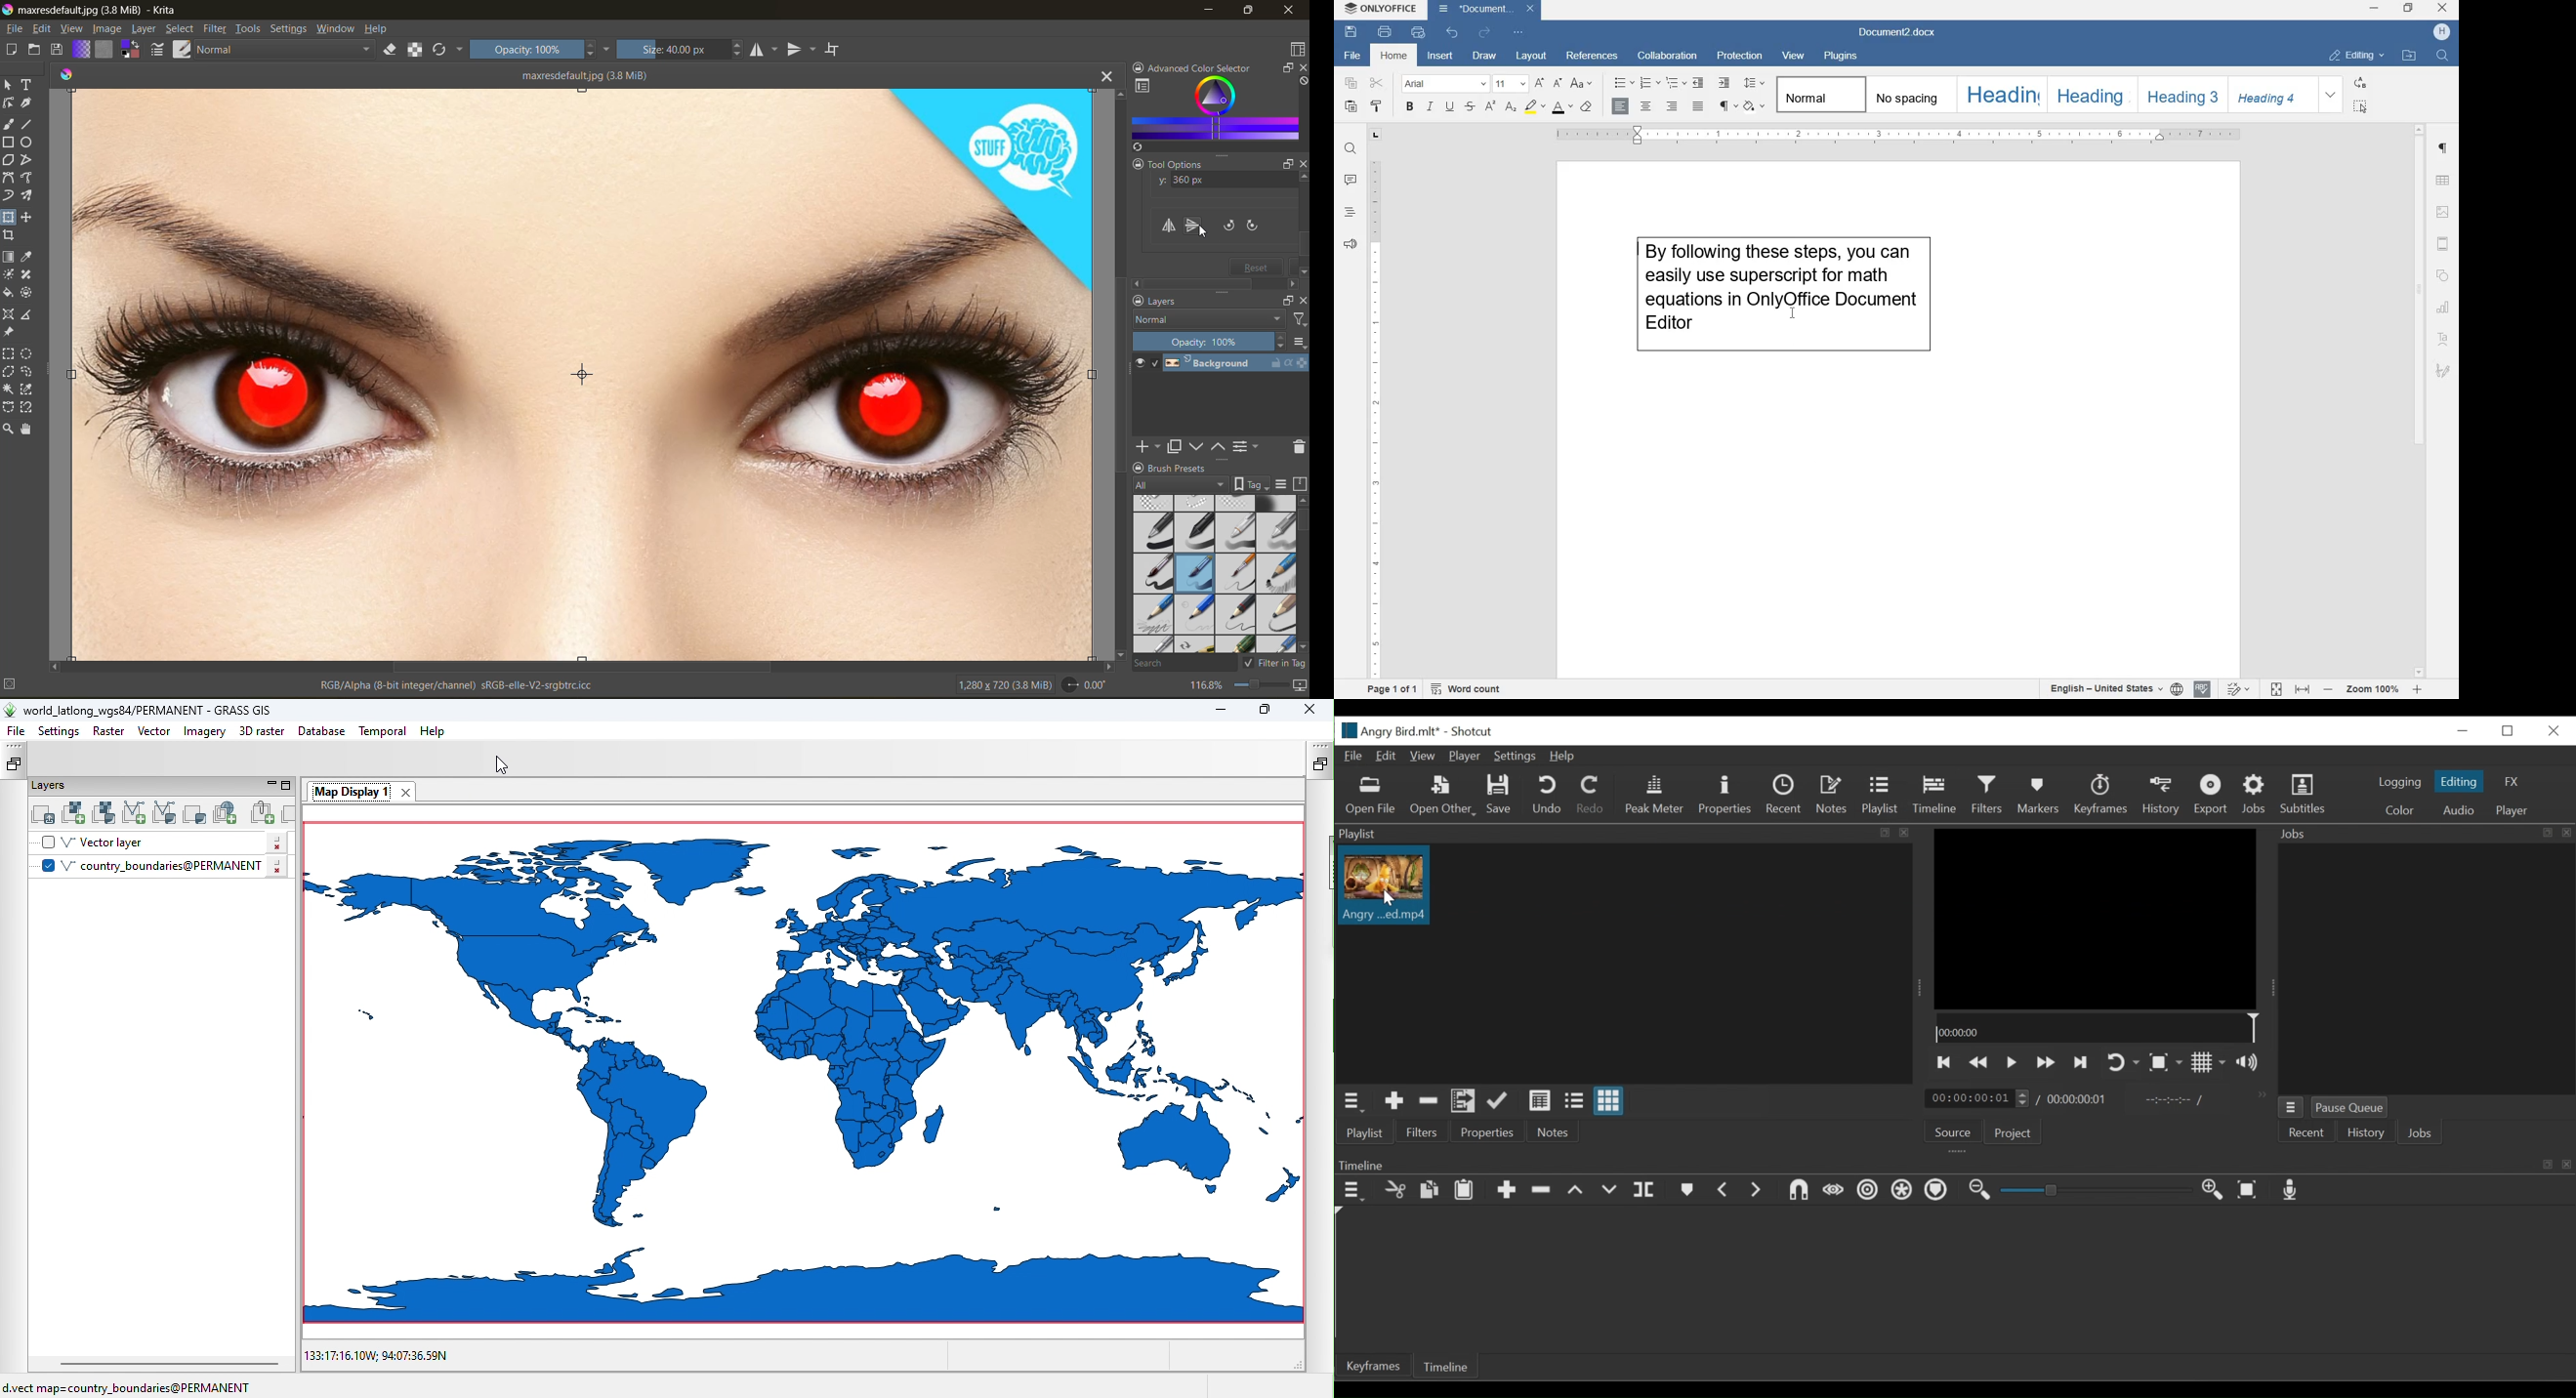  Describe the element at coordinates (31, 255) in the screenshot. I see `tool` at that location.